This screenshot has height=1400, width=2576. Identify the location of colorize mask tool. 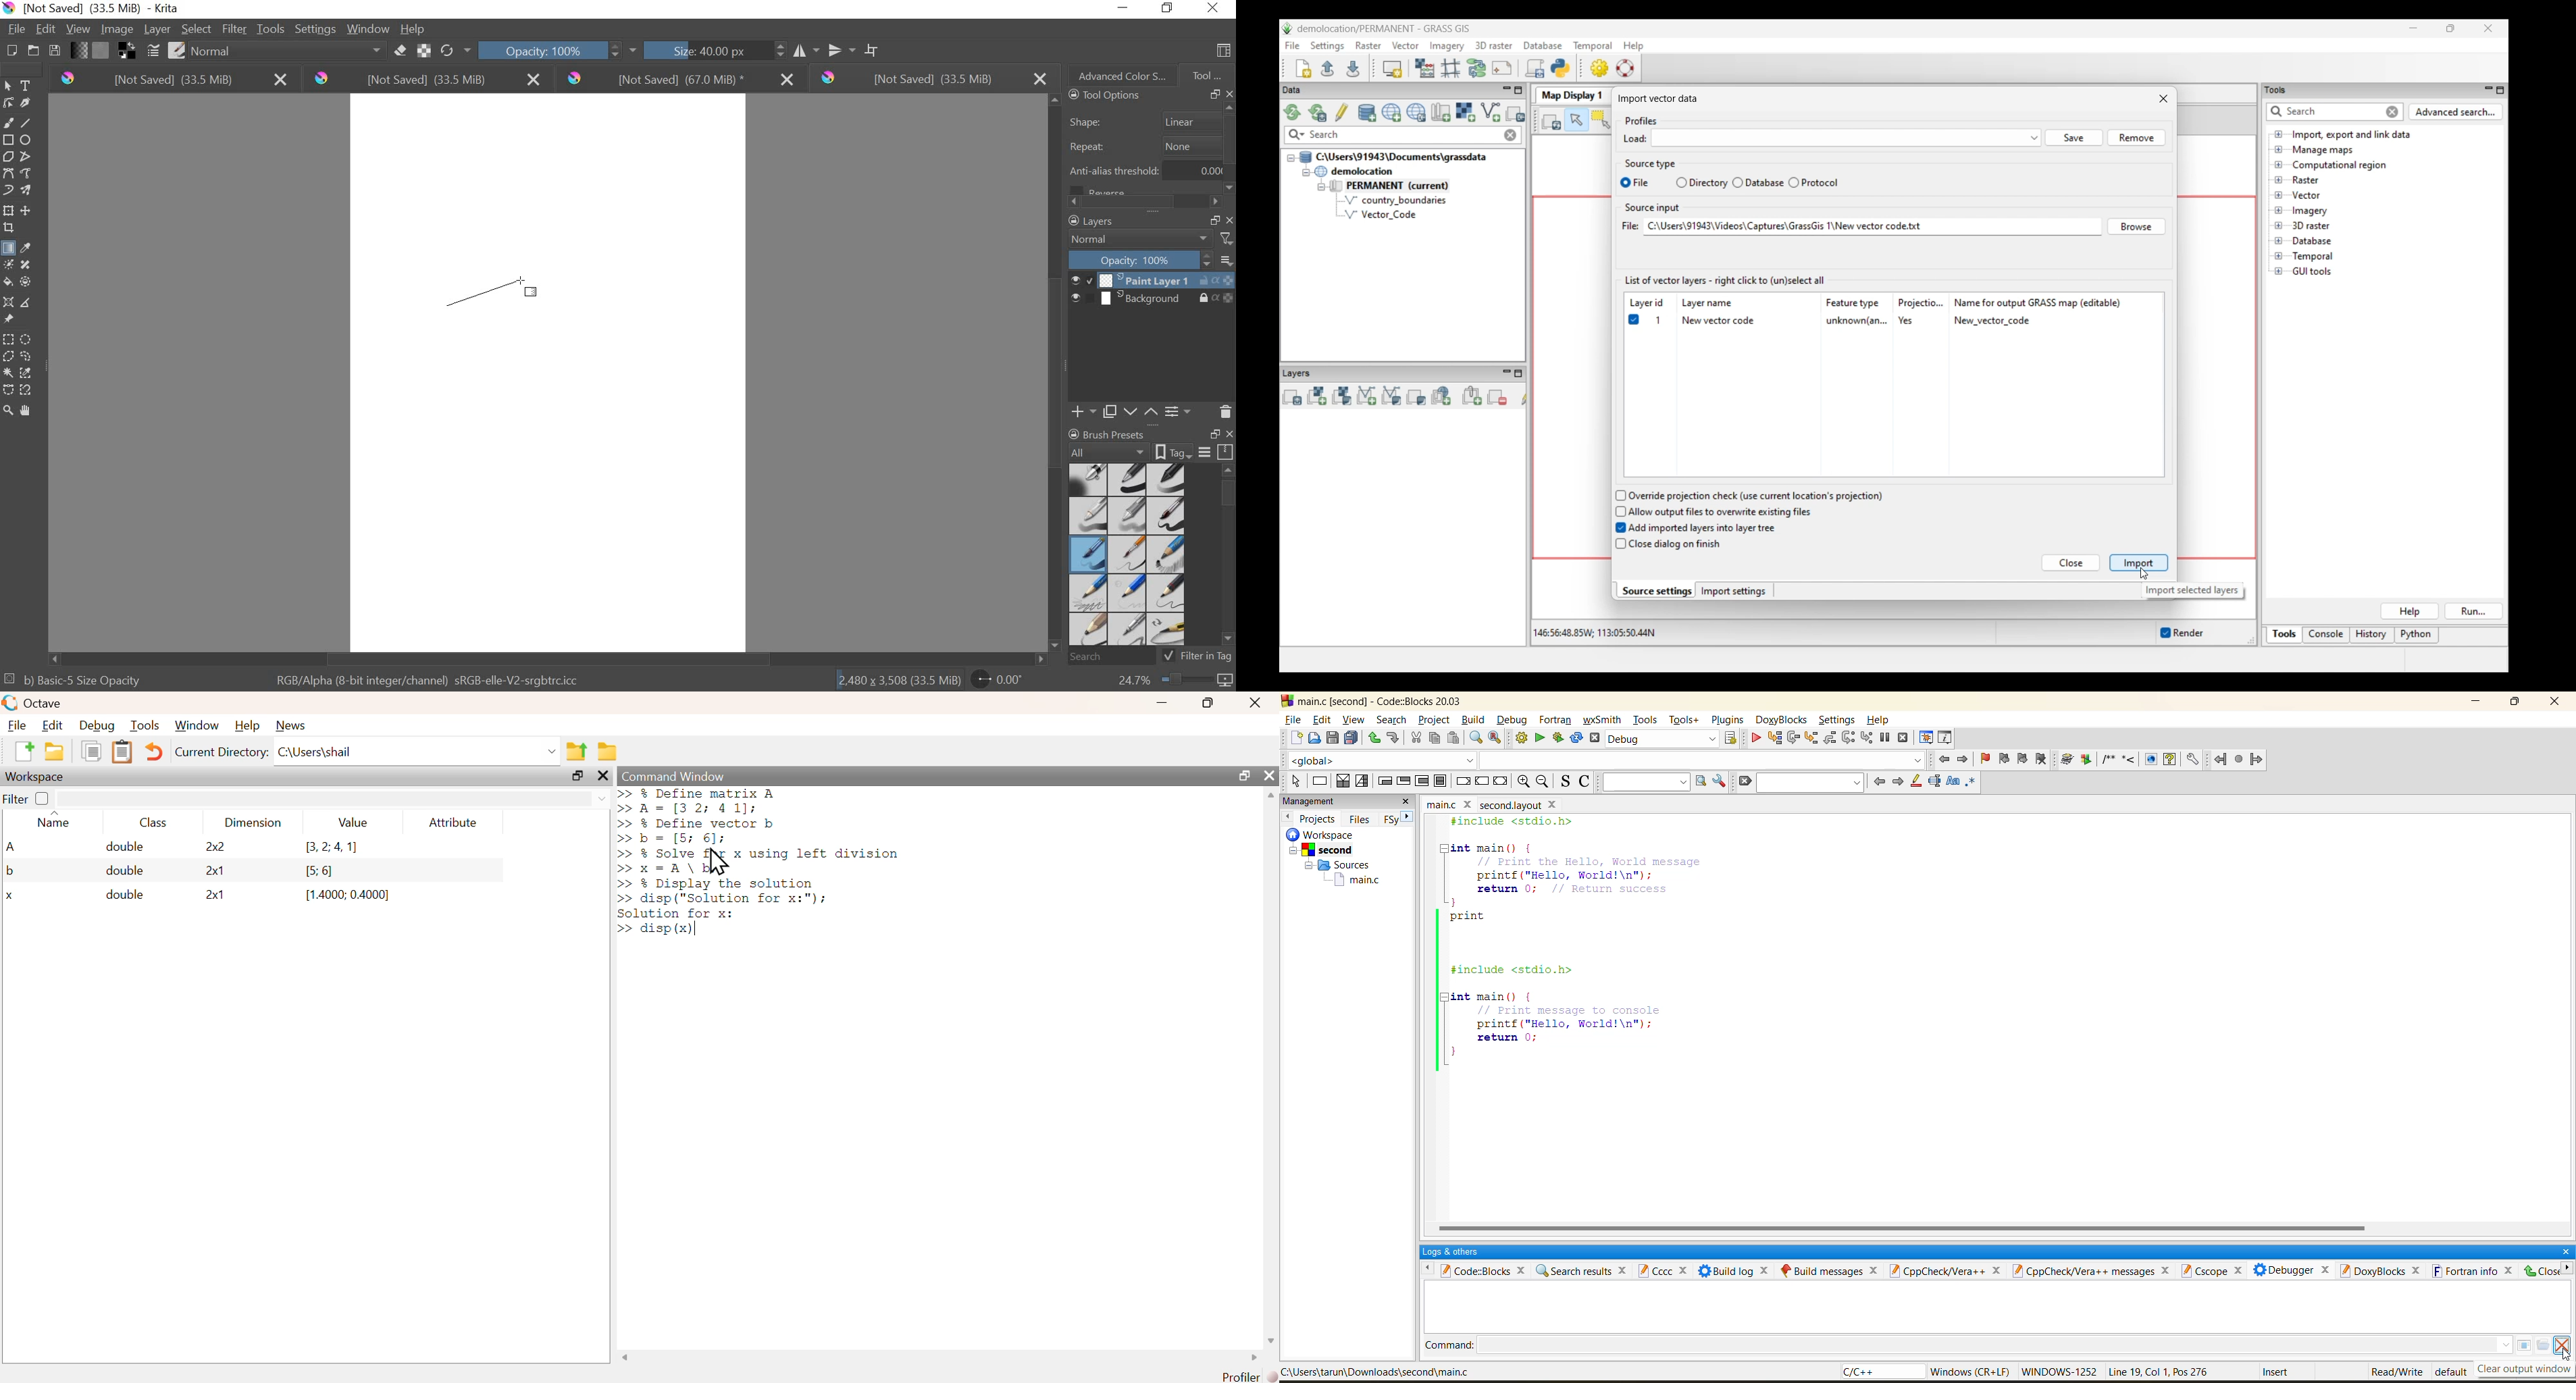
(11, 264).